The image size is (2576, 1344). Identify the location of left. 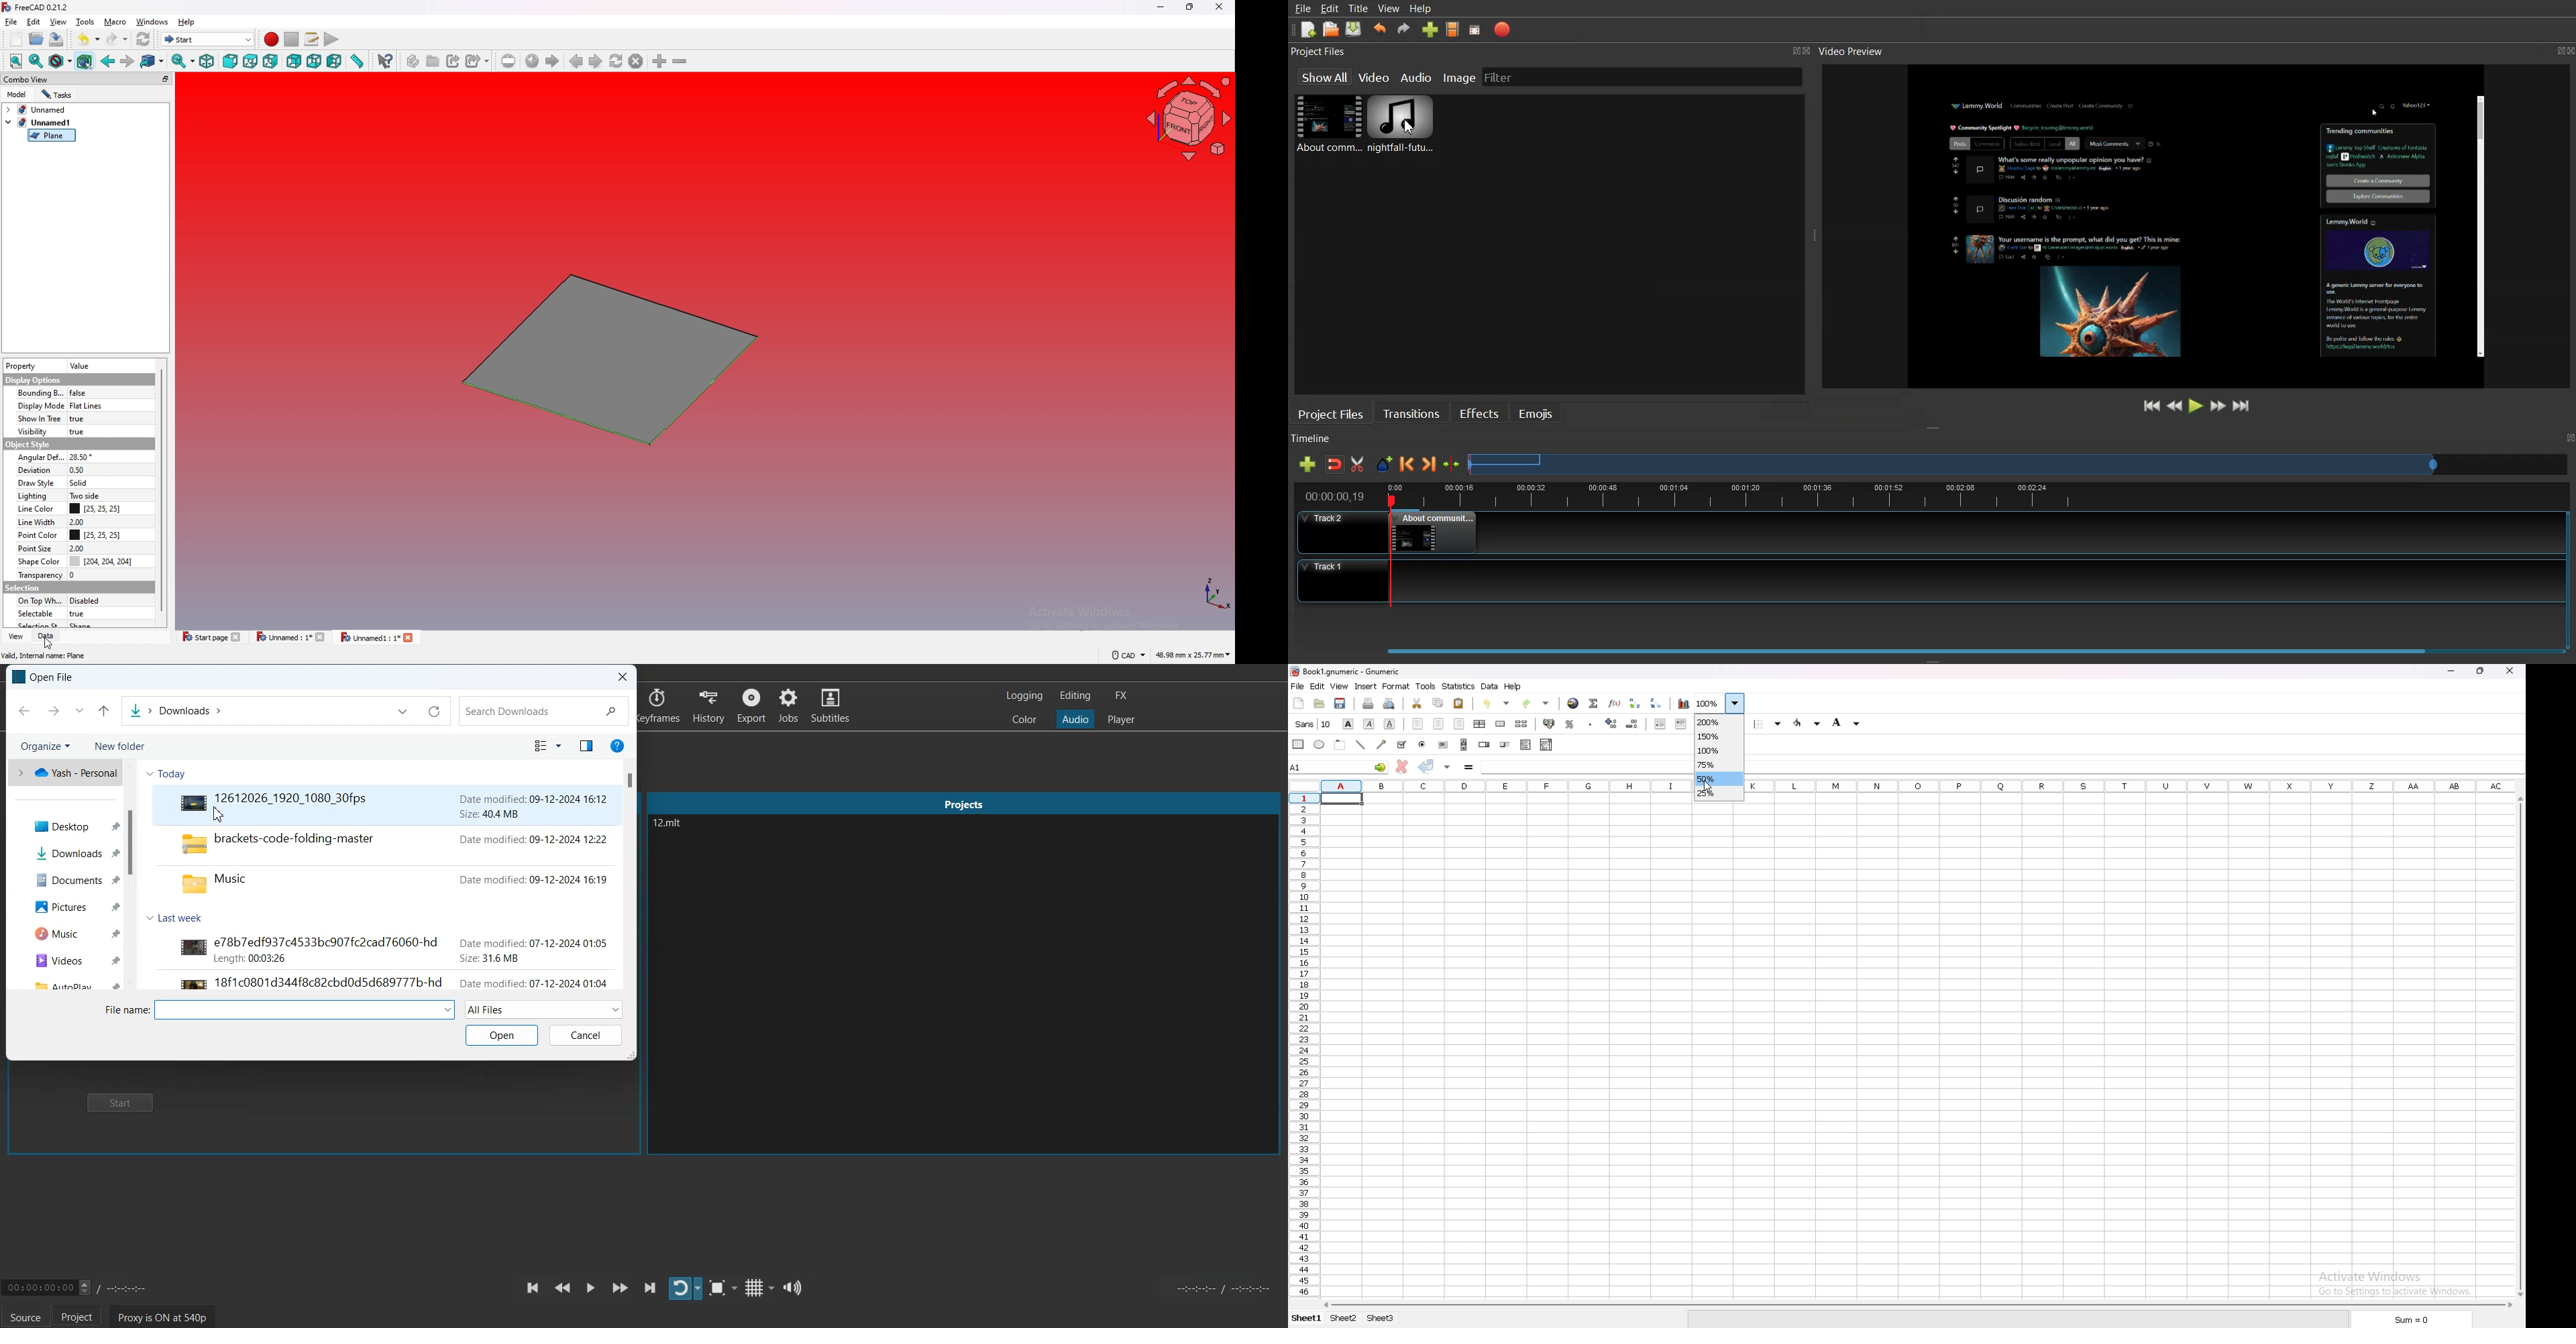
(335, 62).